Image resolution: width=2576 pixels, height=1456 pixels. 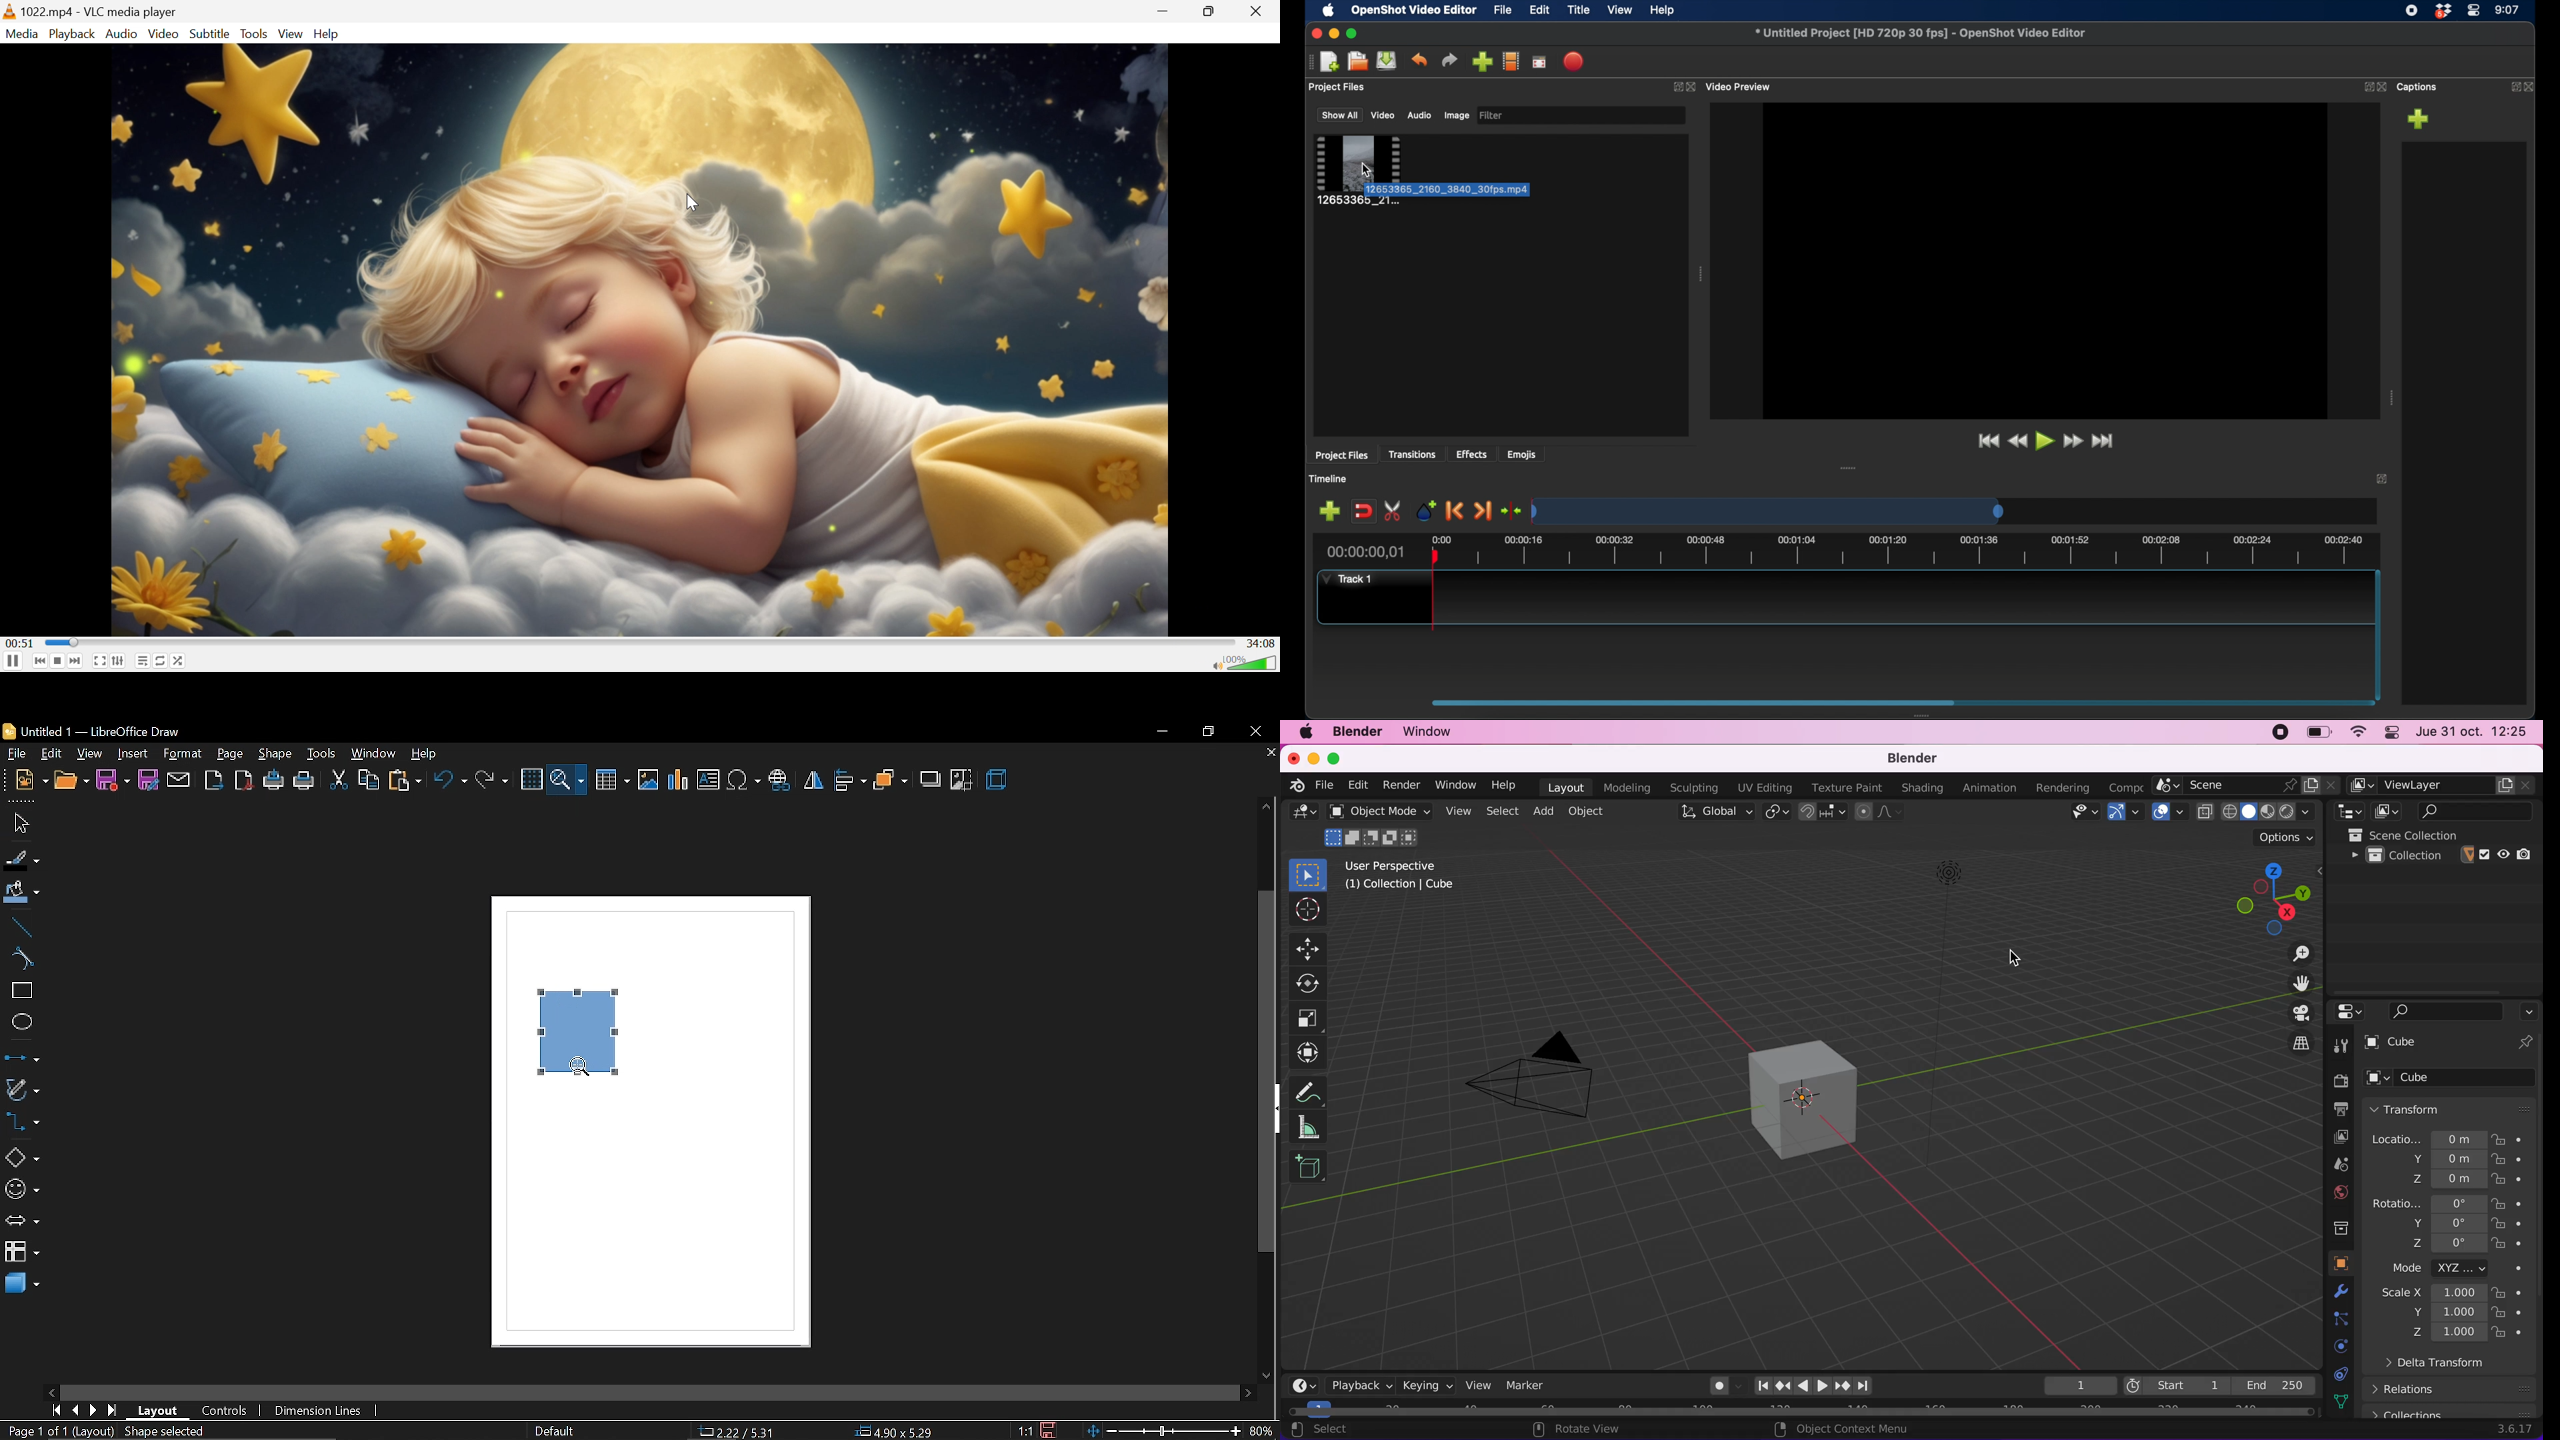 I want to click on 3.6.17, so click(x=2513, y=1430).